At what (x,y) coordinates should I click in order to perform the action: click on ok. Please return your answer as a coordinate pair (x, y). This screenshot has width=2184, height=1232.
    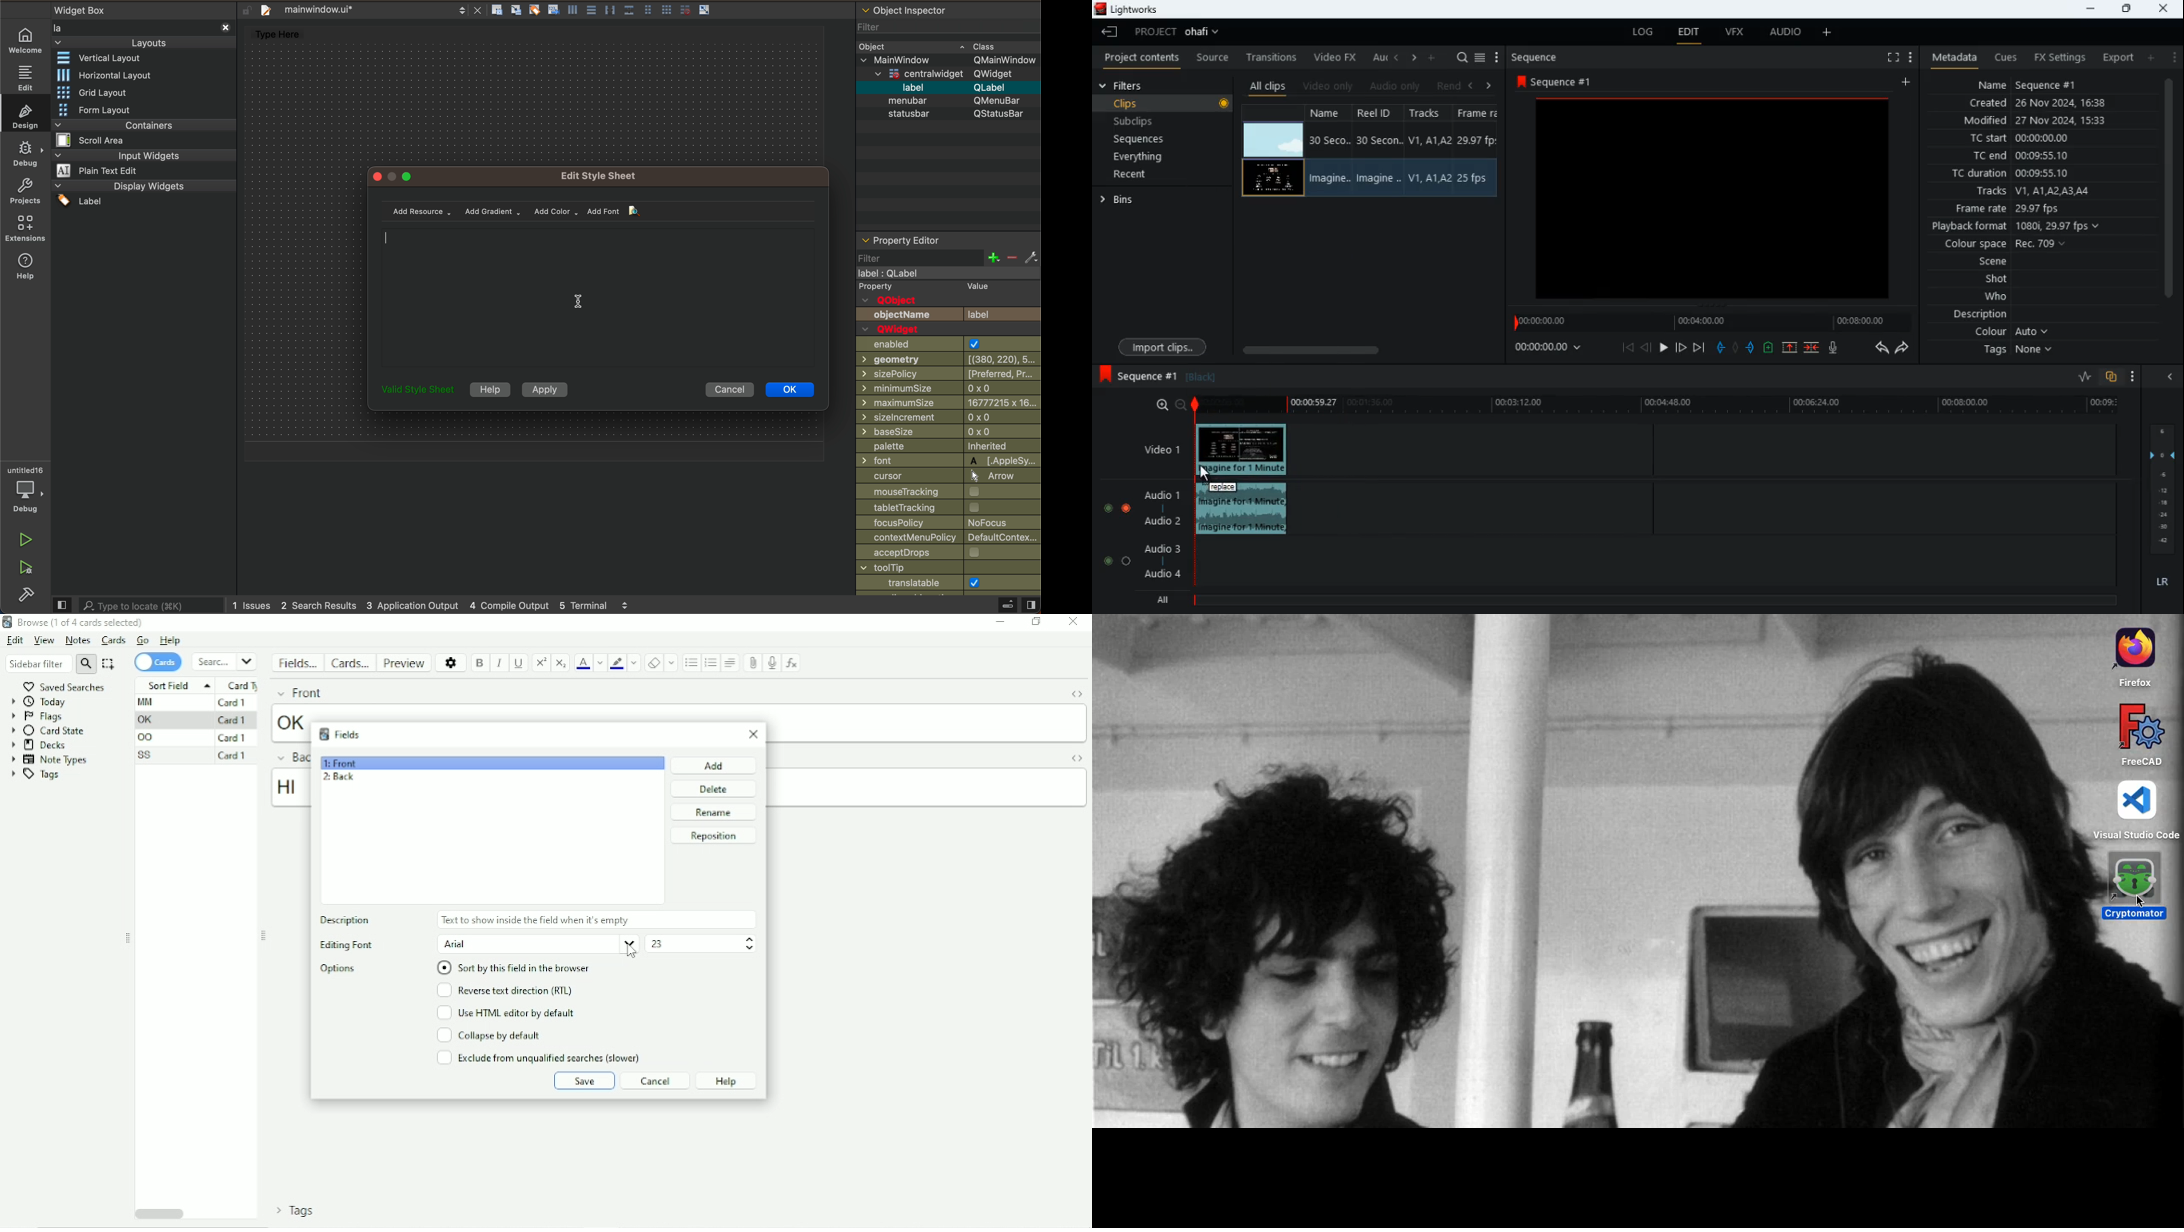
    Looking at the image, I should click on (789, 389).